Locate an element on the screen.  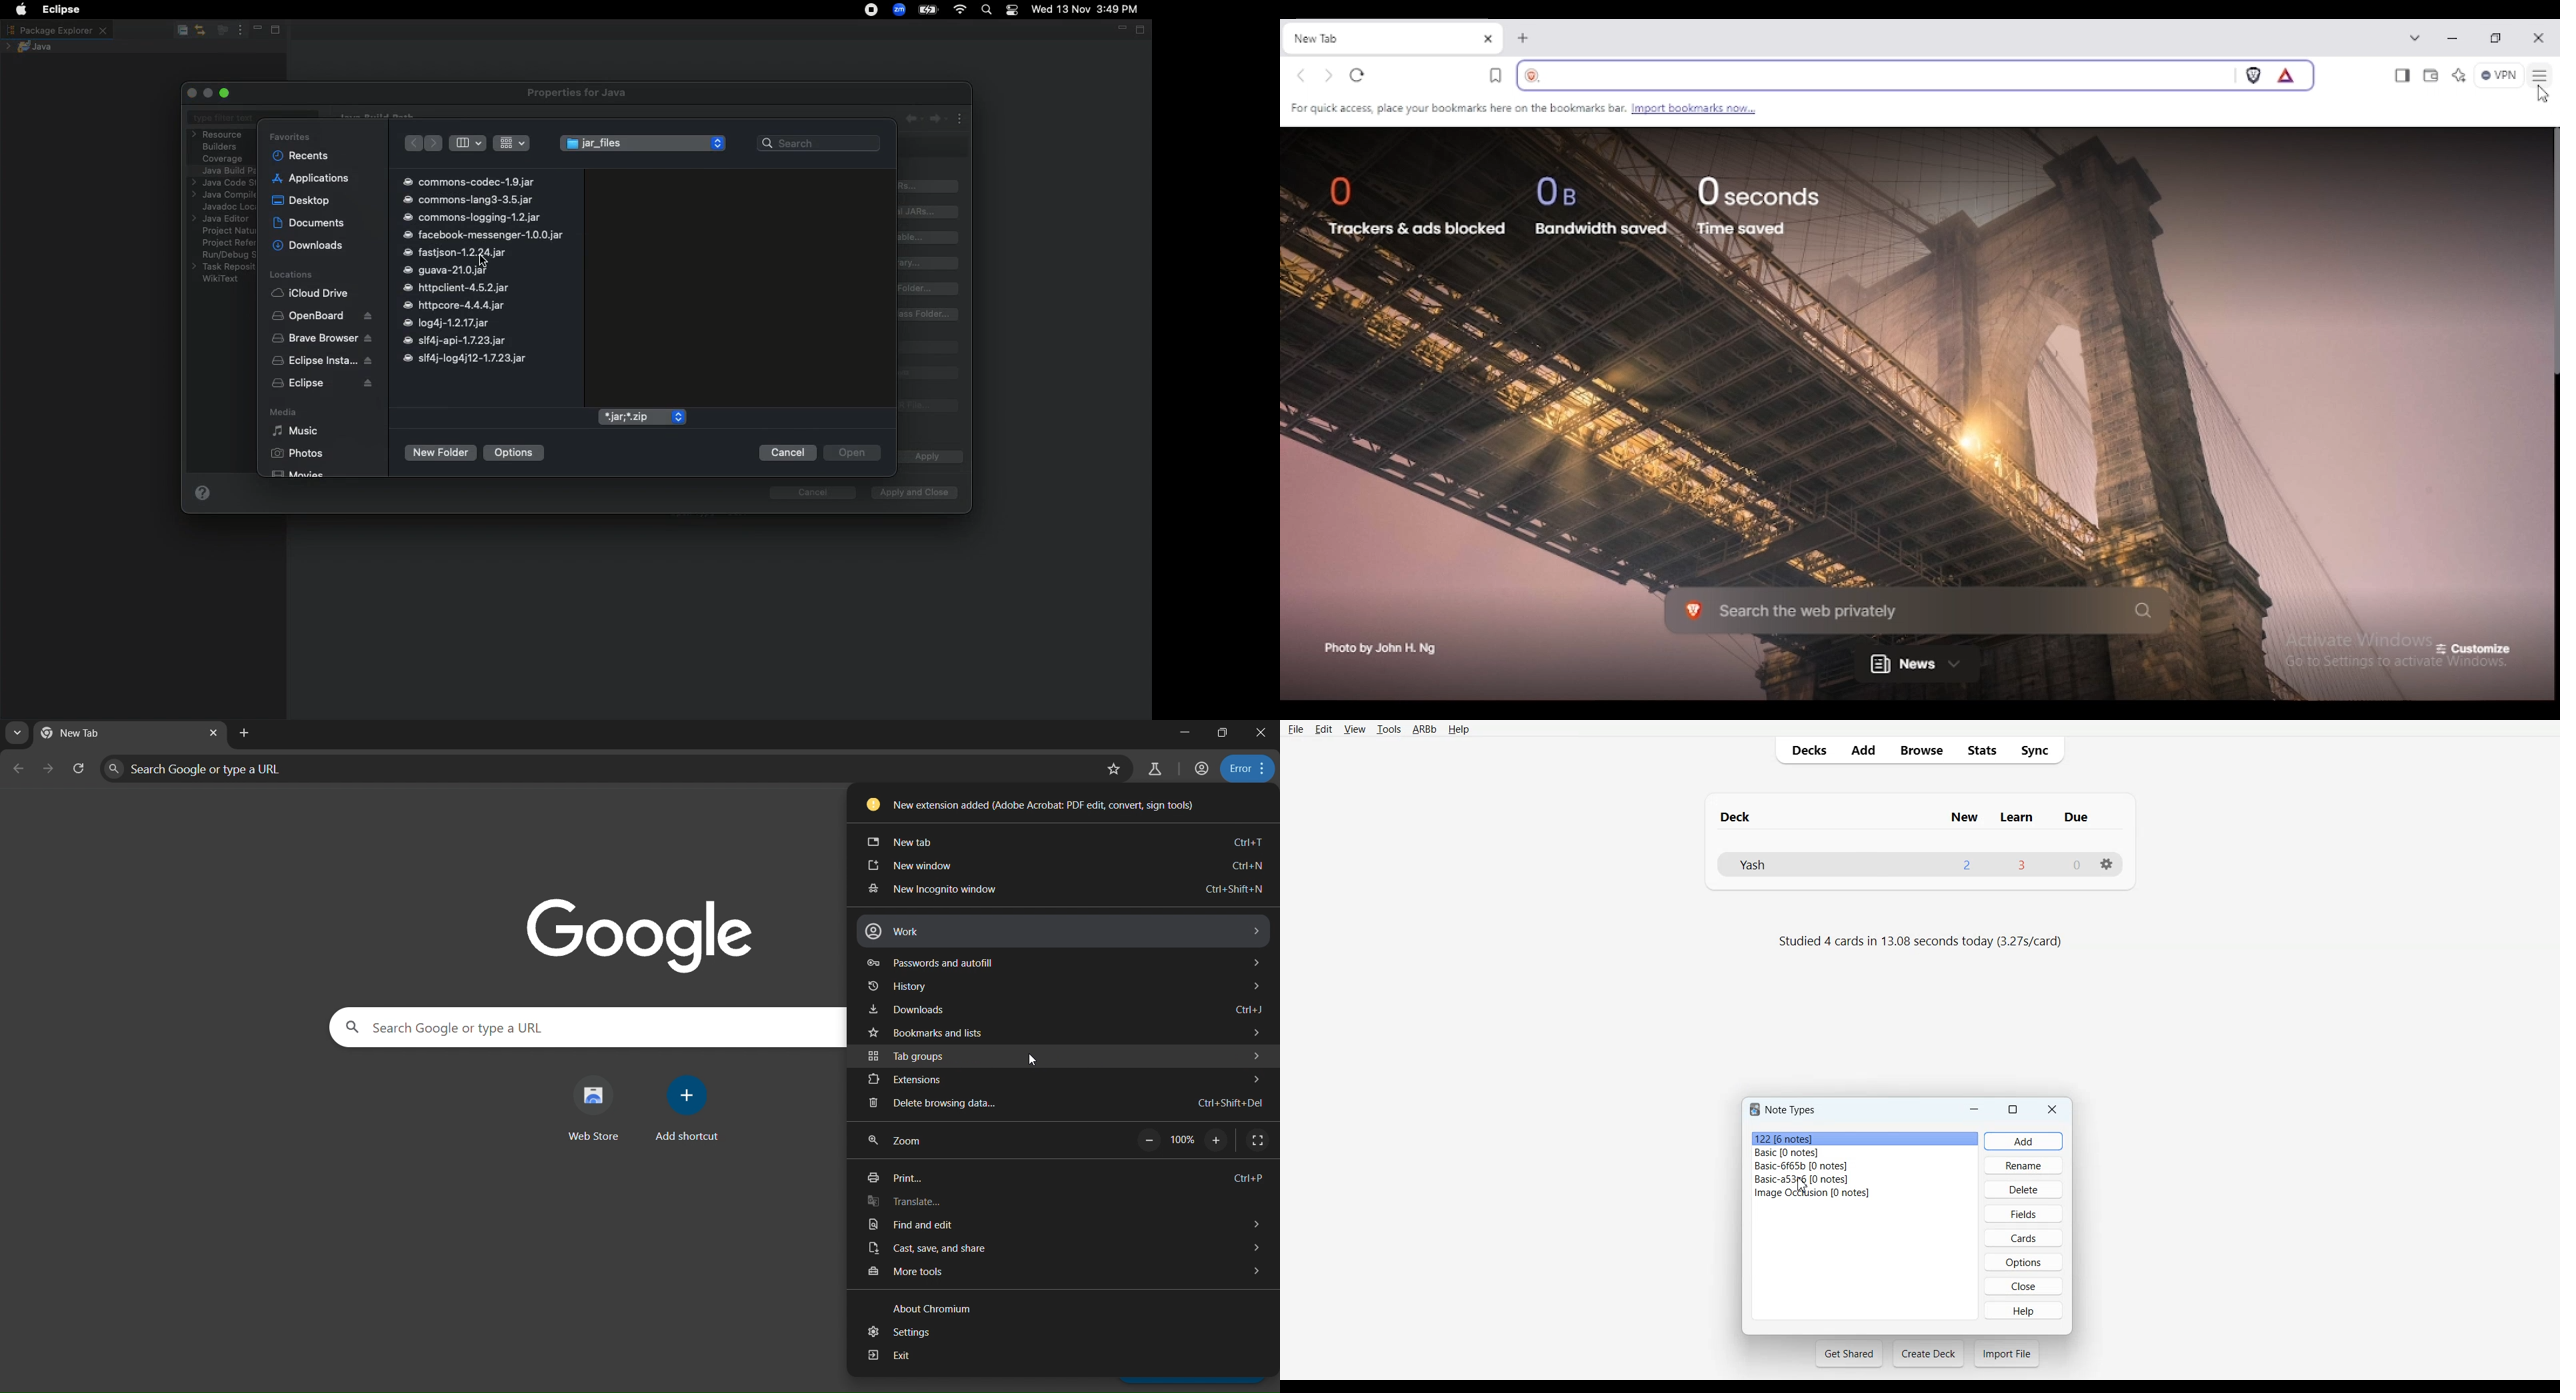
view rows is located at coordinates (512, 142).